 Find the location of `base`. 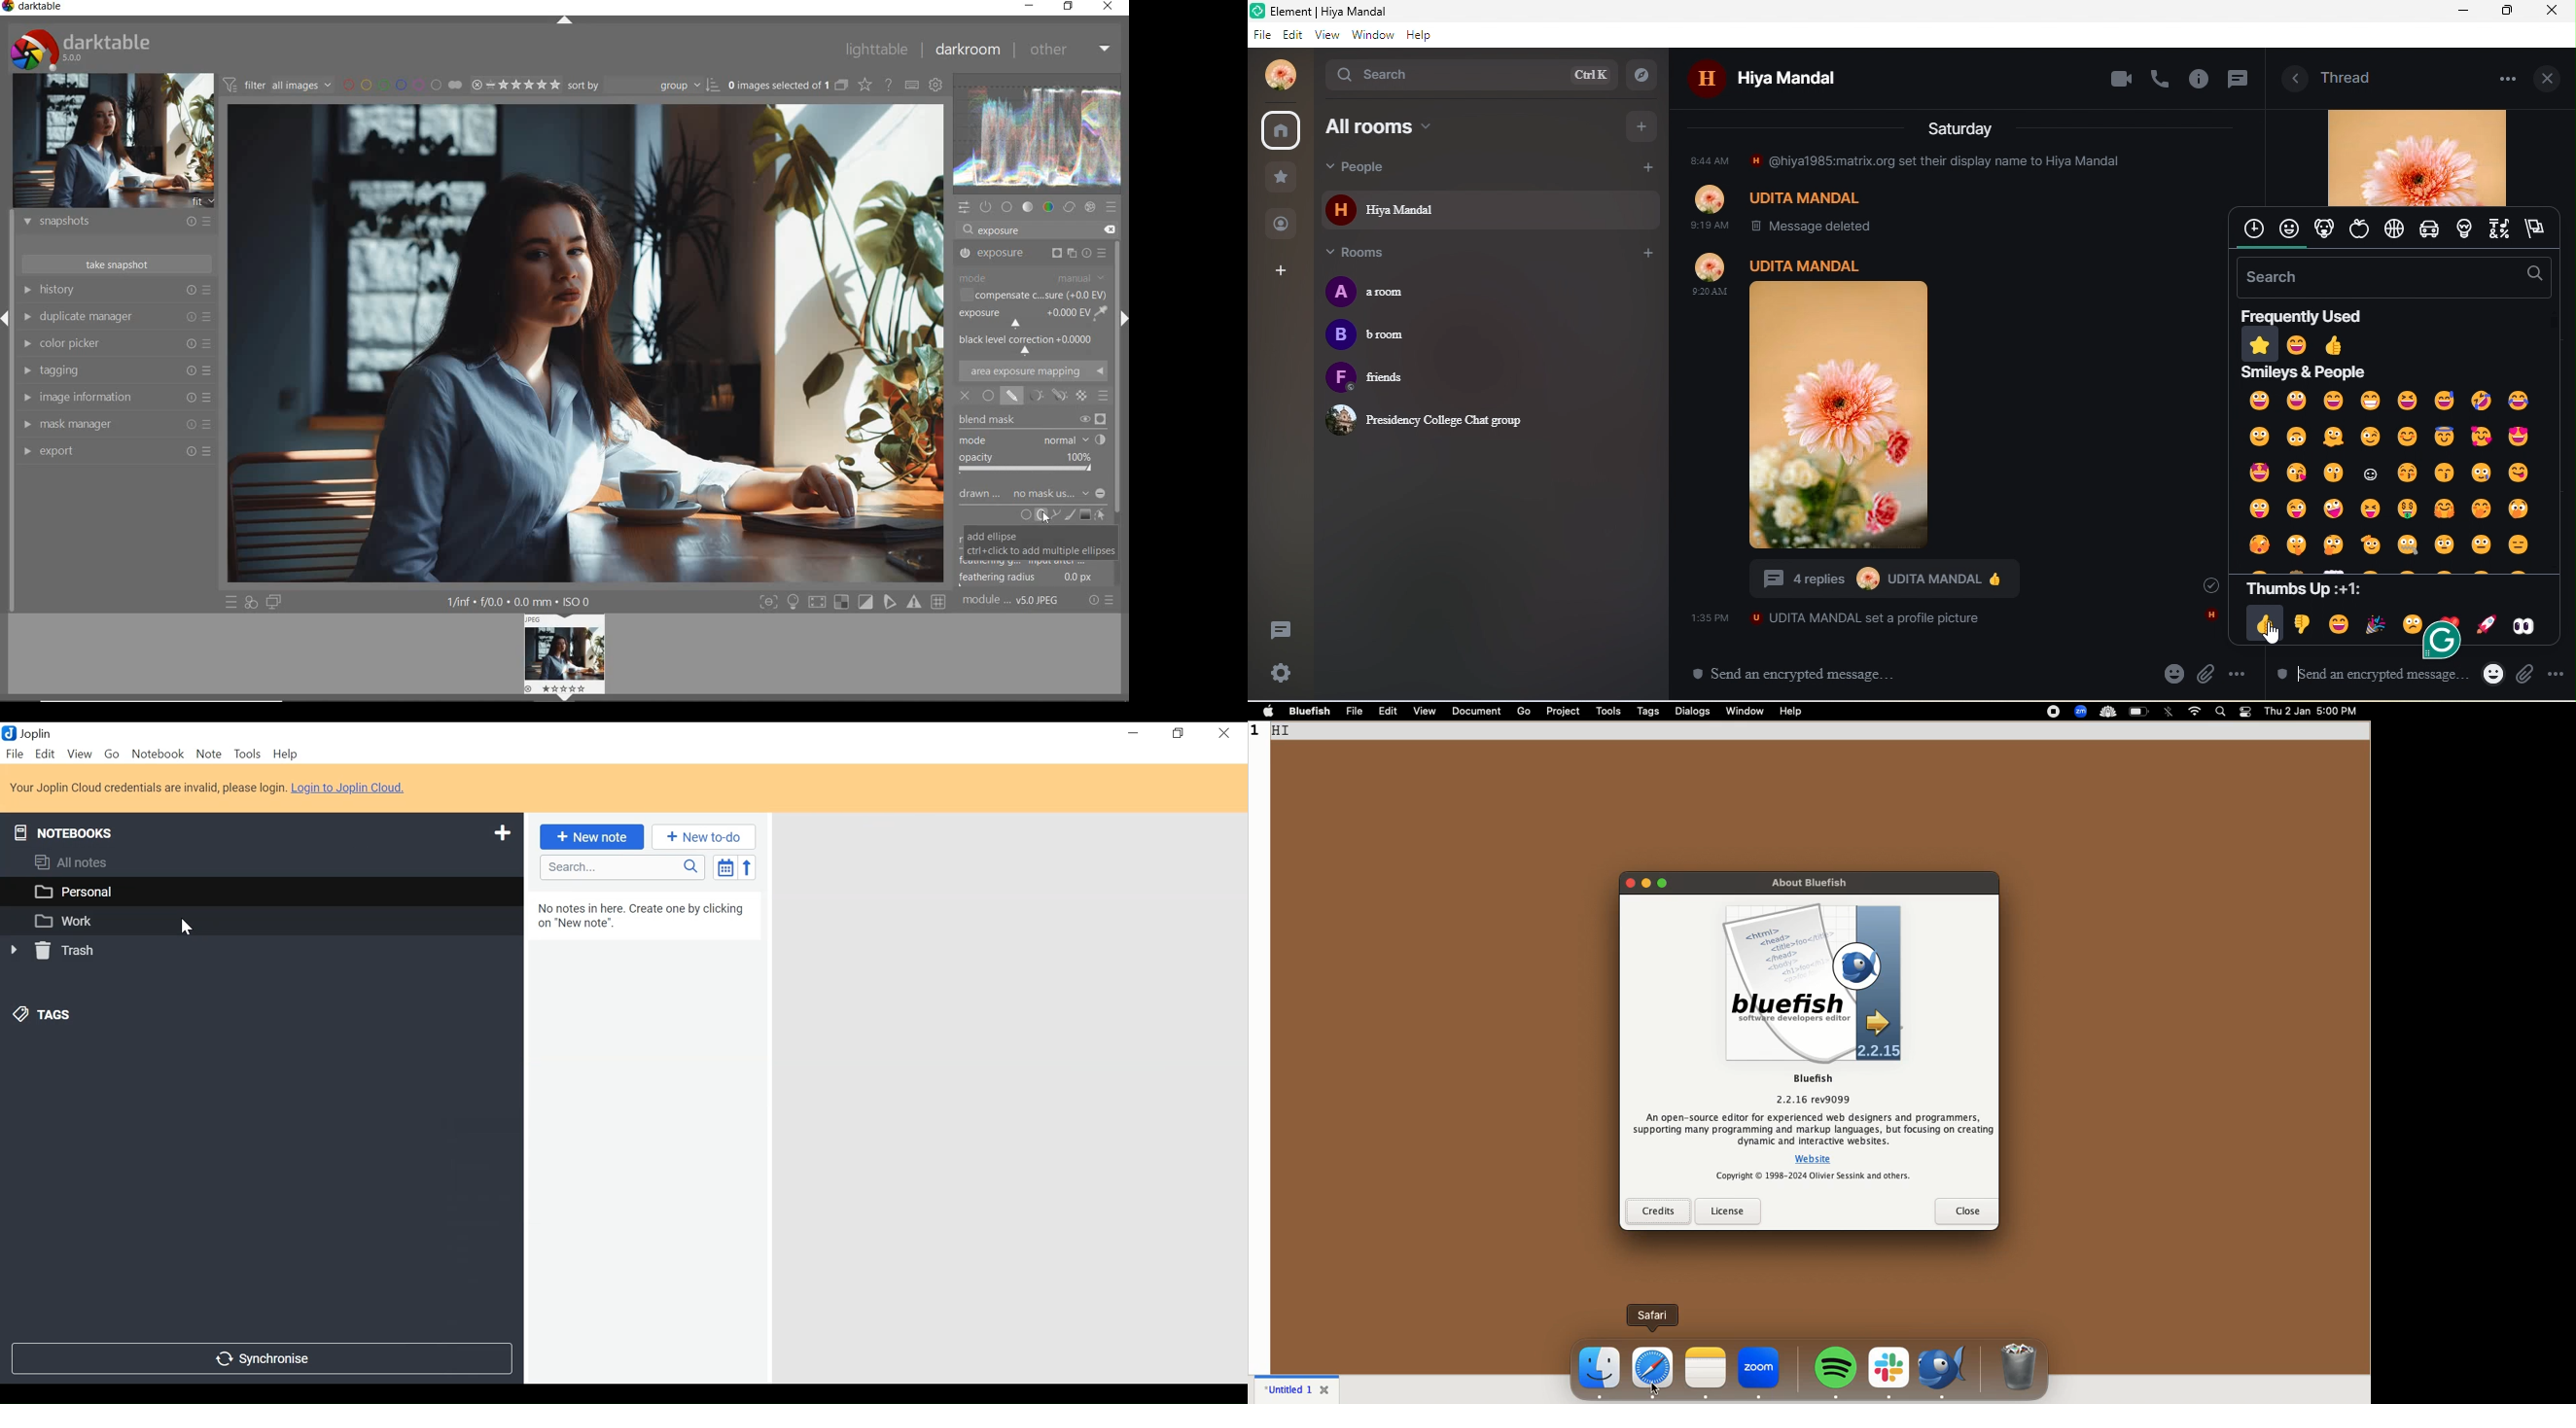

base is located at coordinates (1008, 207).